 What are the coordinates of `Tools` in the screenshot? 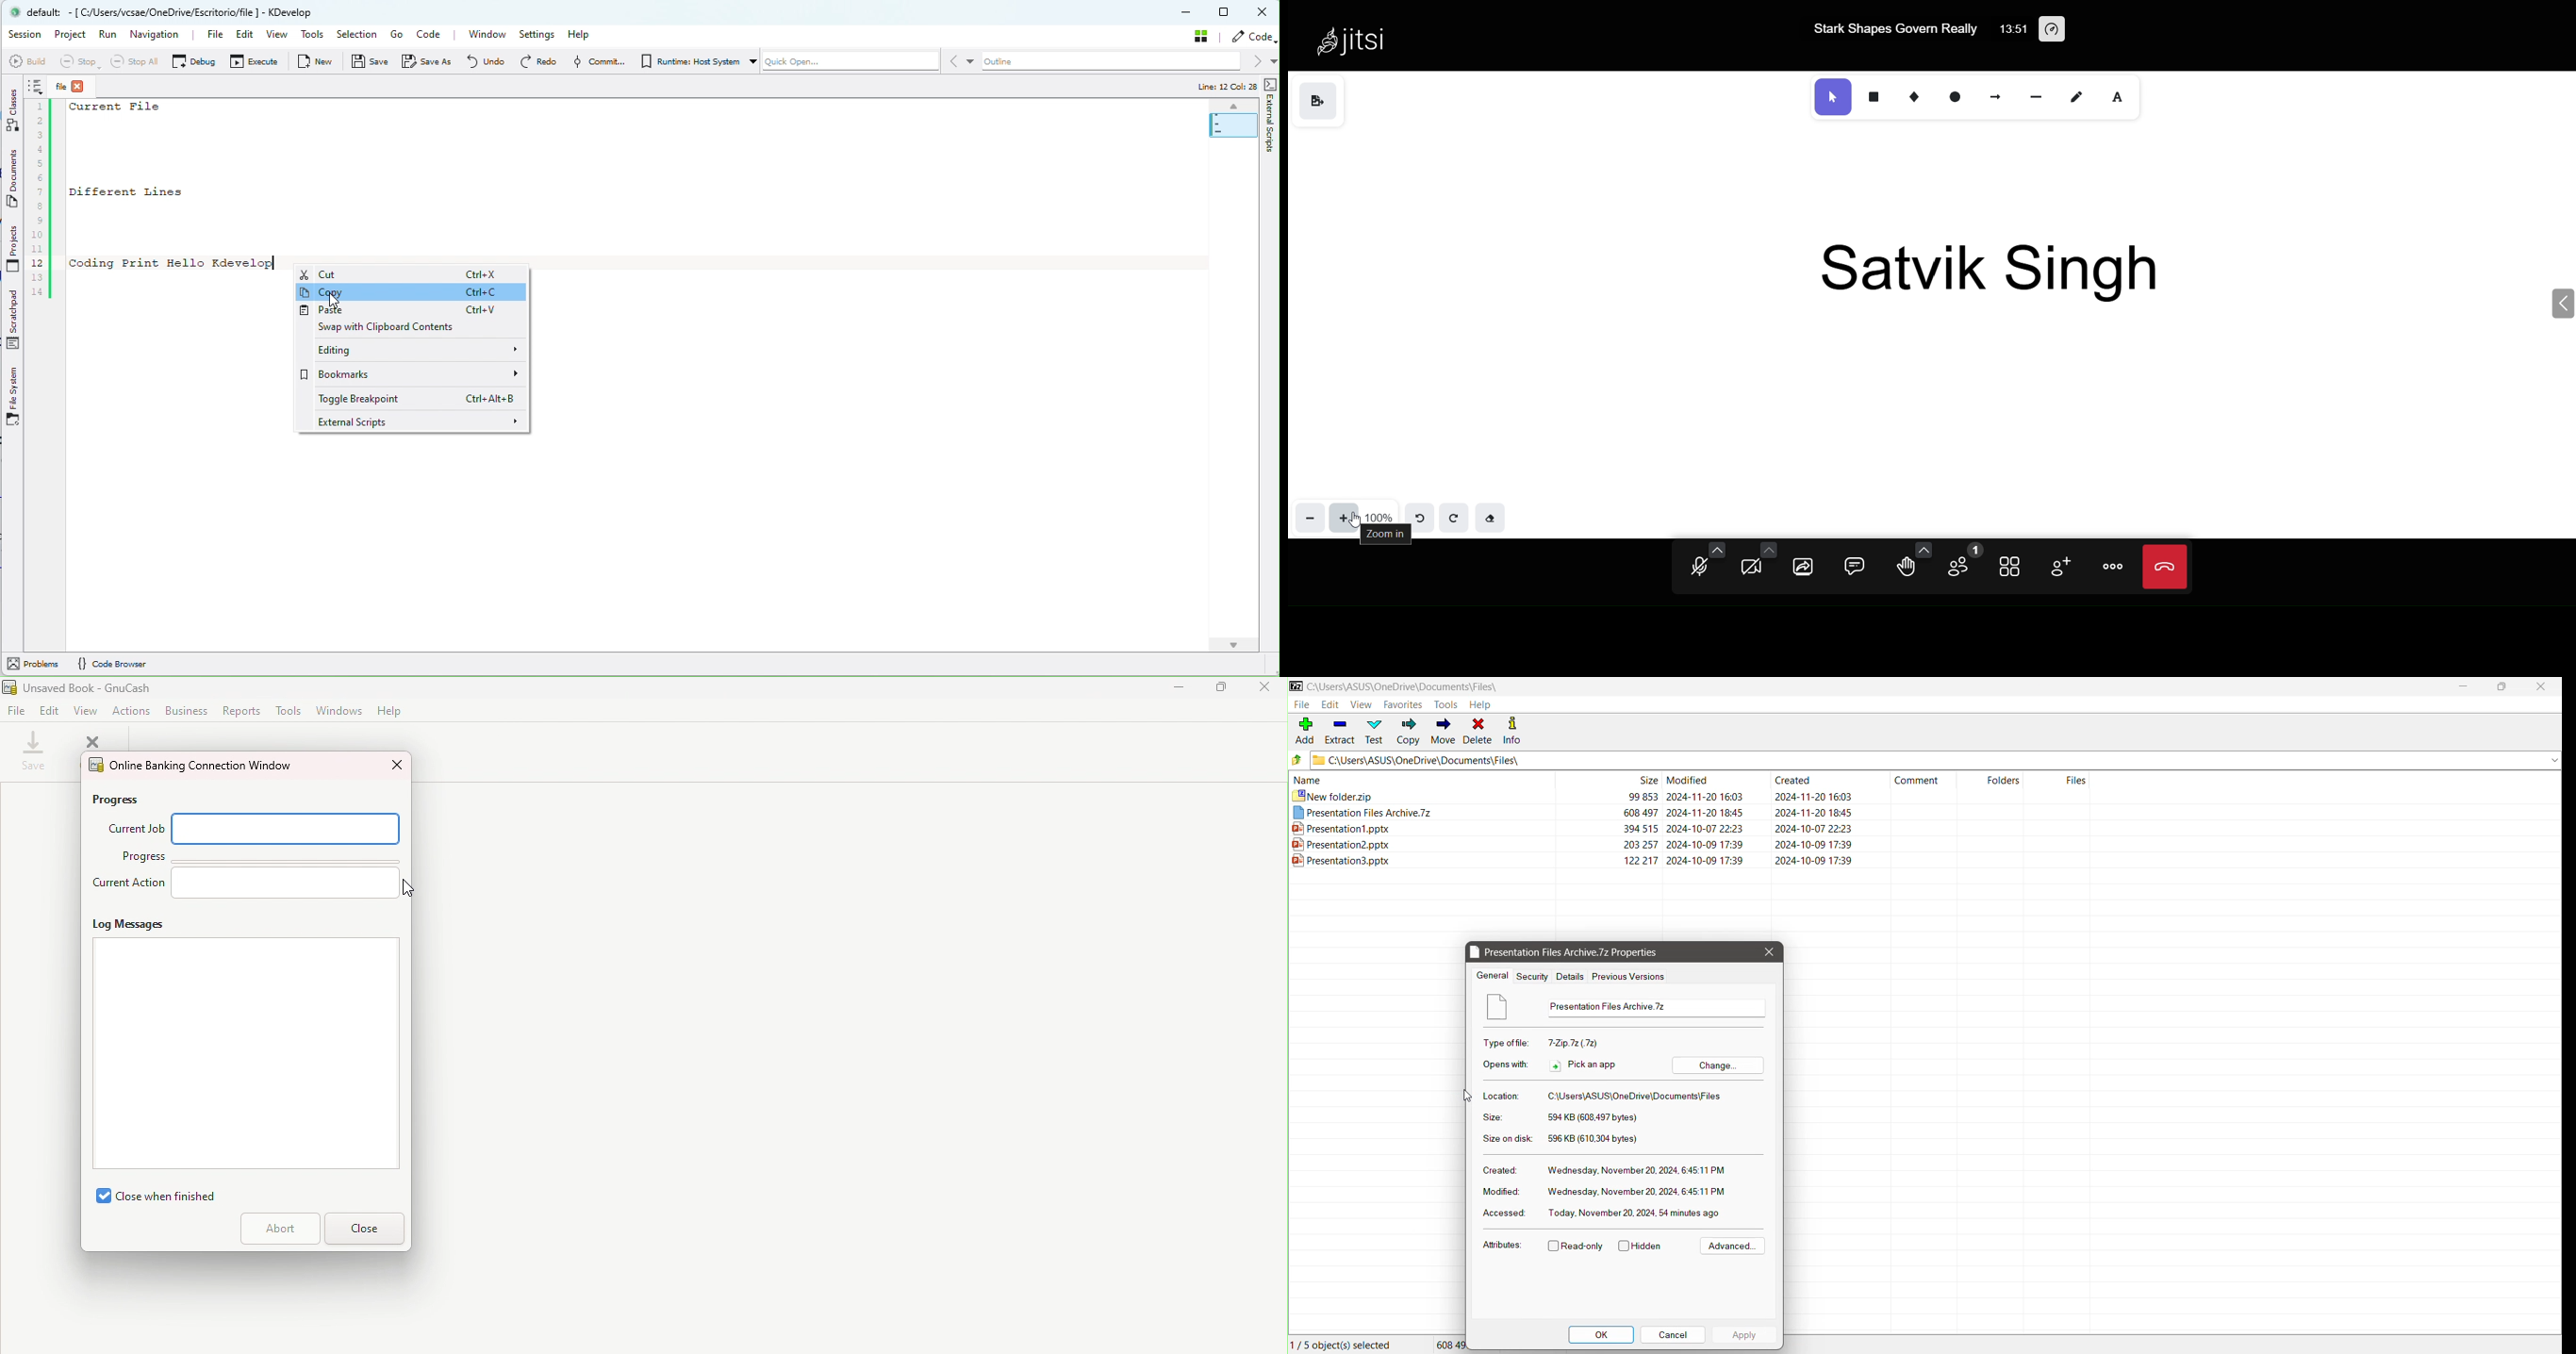 It's located at (286, 710).